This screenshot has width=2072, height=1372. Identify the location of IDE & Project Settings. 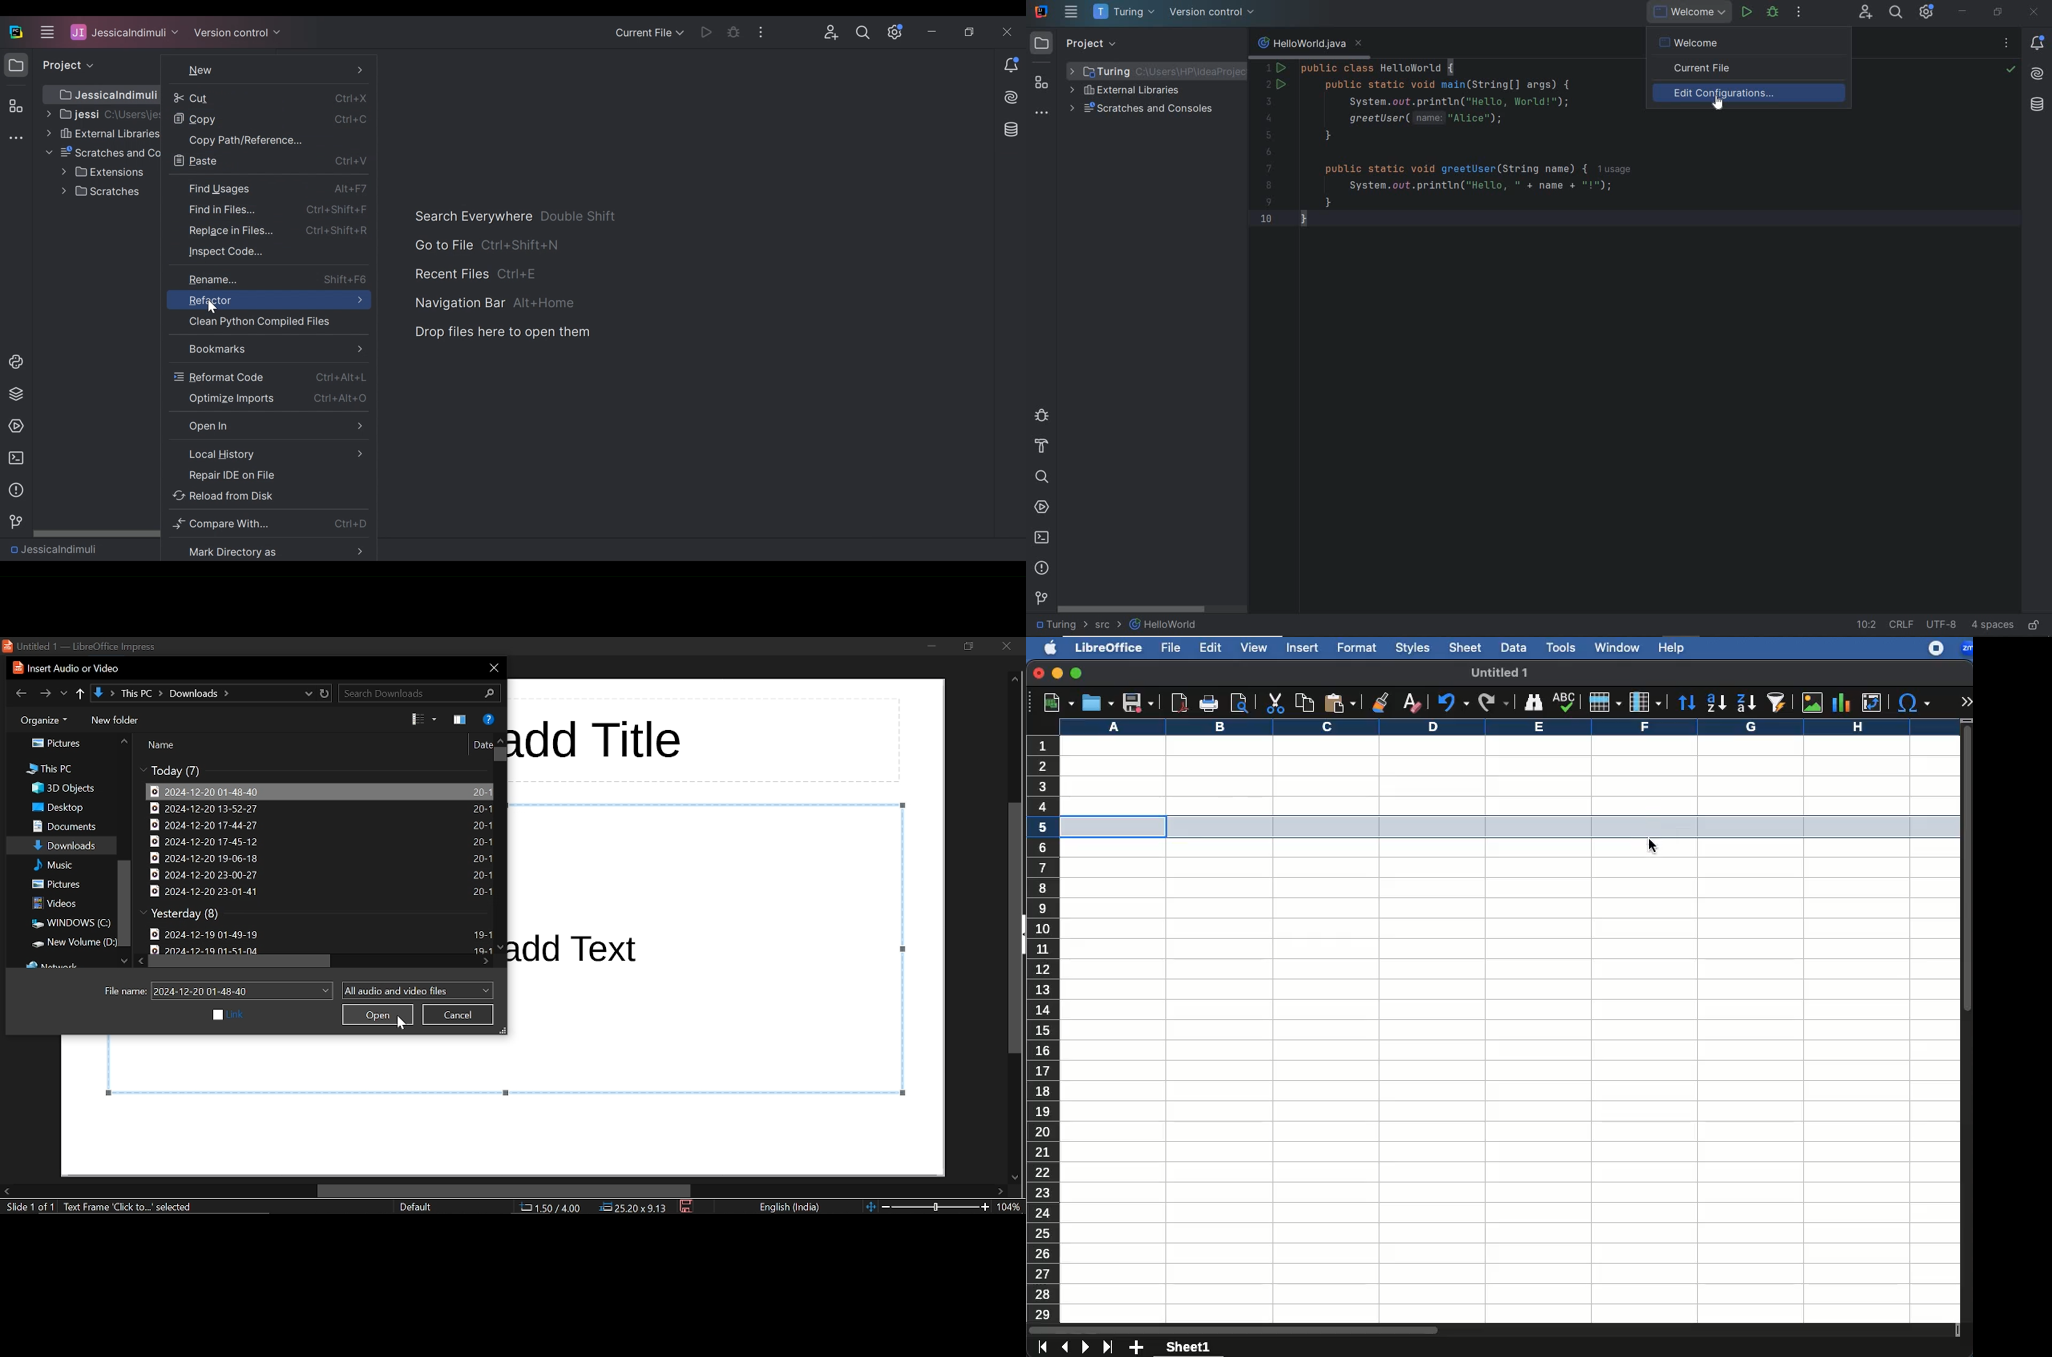
(1926, 12).